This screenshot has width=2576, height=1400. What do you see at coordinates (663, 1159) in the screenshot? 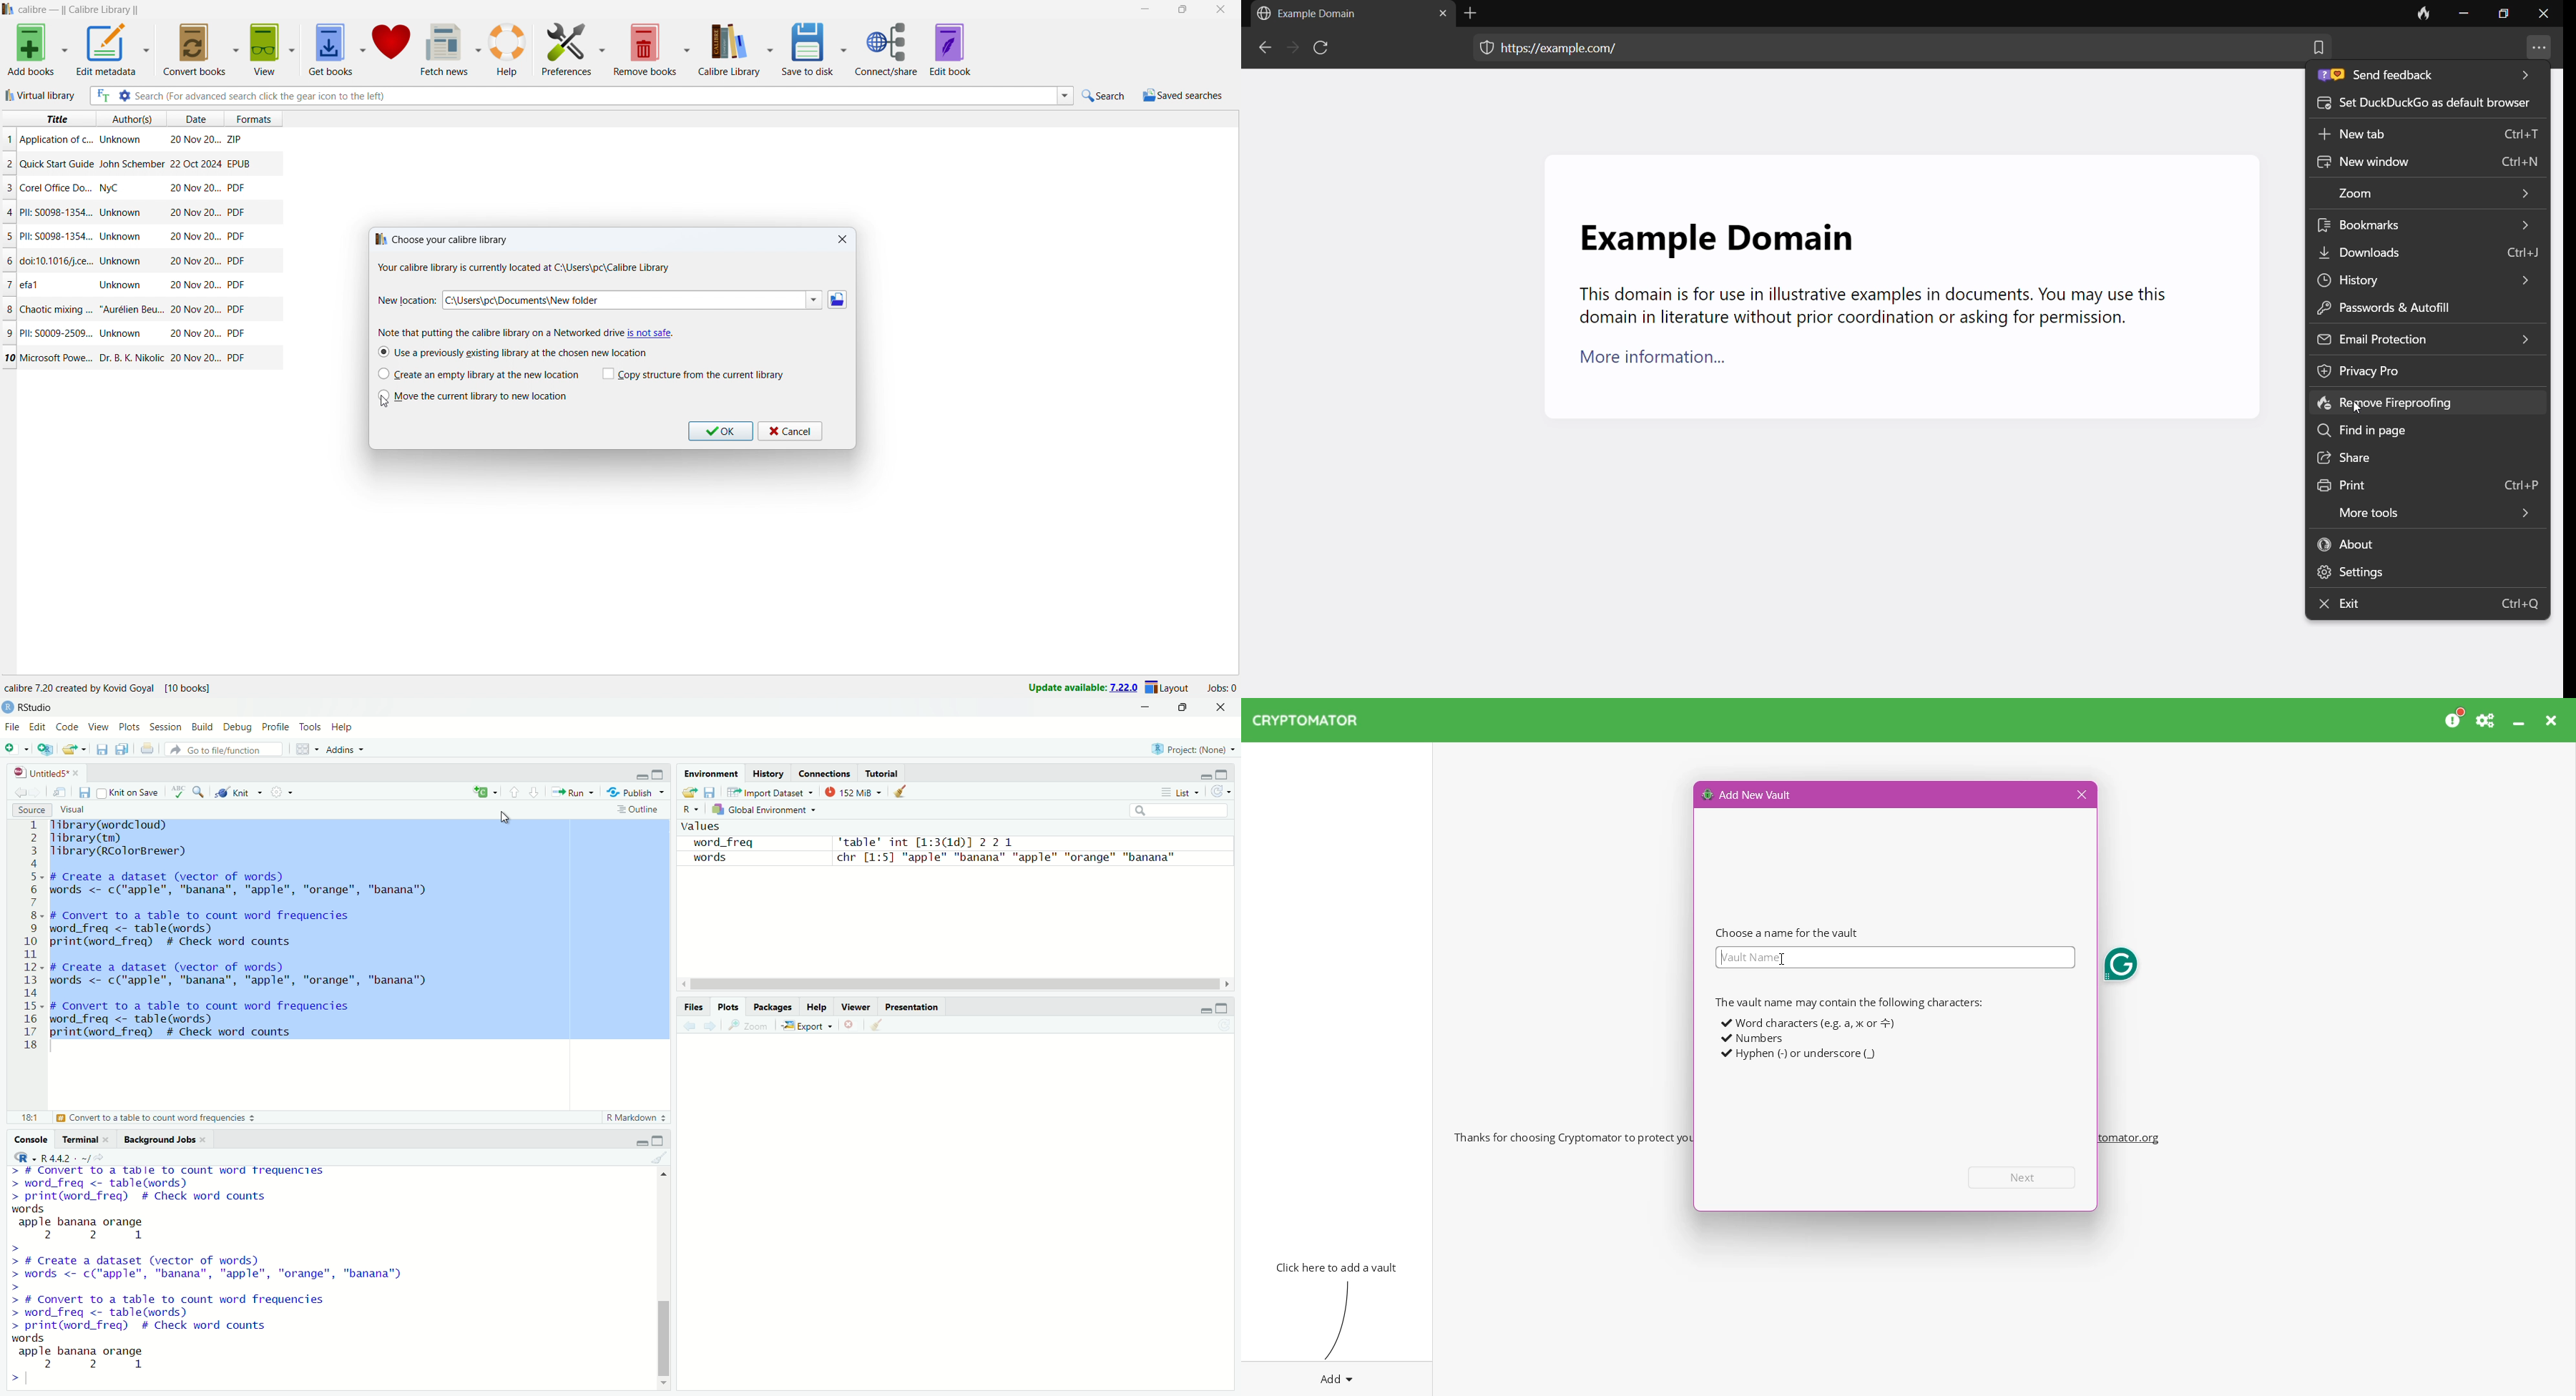
I see `Clear console` at bounding box center [663, 1159].